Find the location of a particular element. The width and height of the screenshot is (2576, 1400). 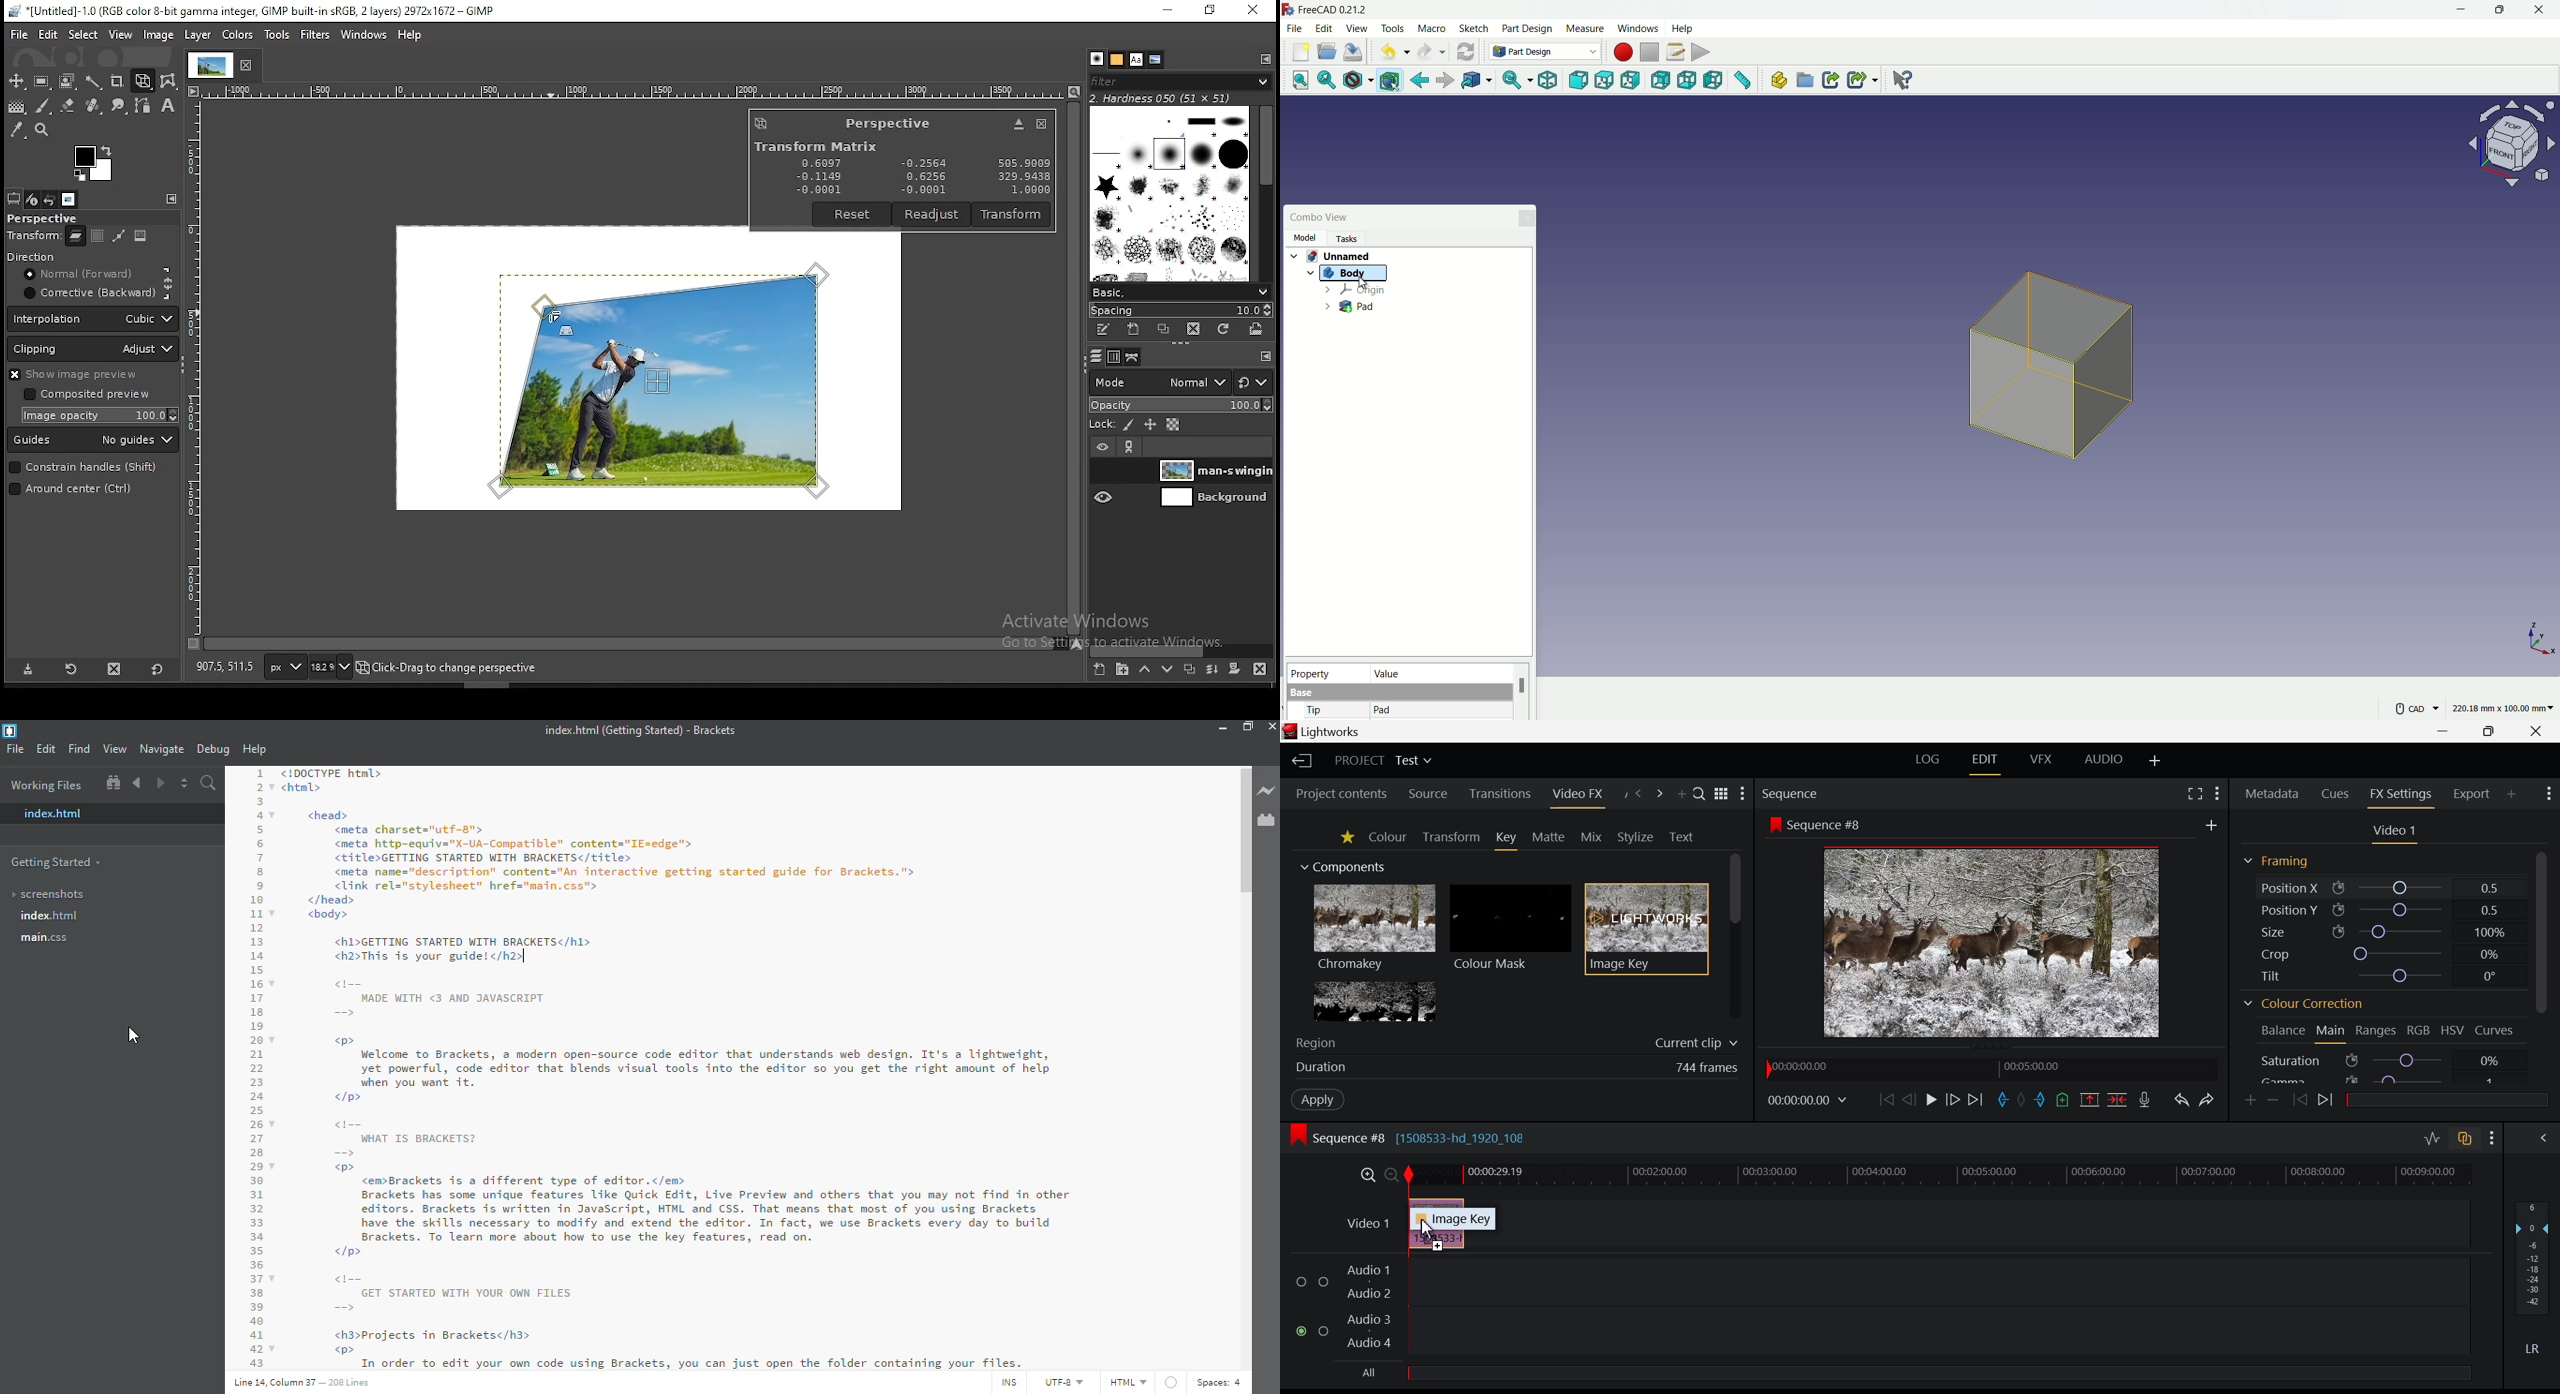

To Start is located at coordinates (1885, 1097).